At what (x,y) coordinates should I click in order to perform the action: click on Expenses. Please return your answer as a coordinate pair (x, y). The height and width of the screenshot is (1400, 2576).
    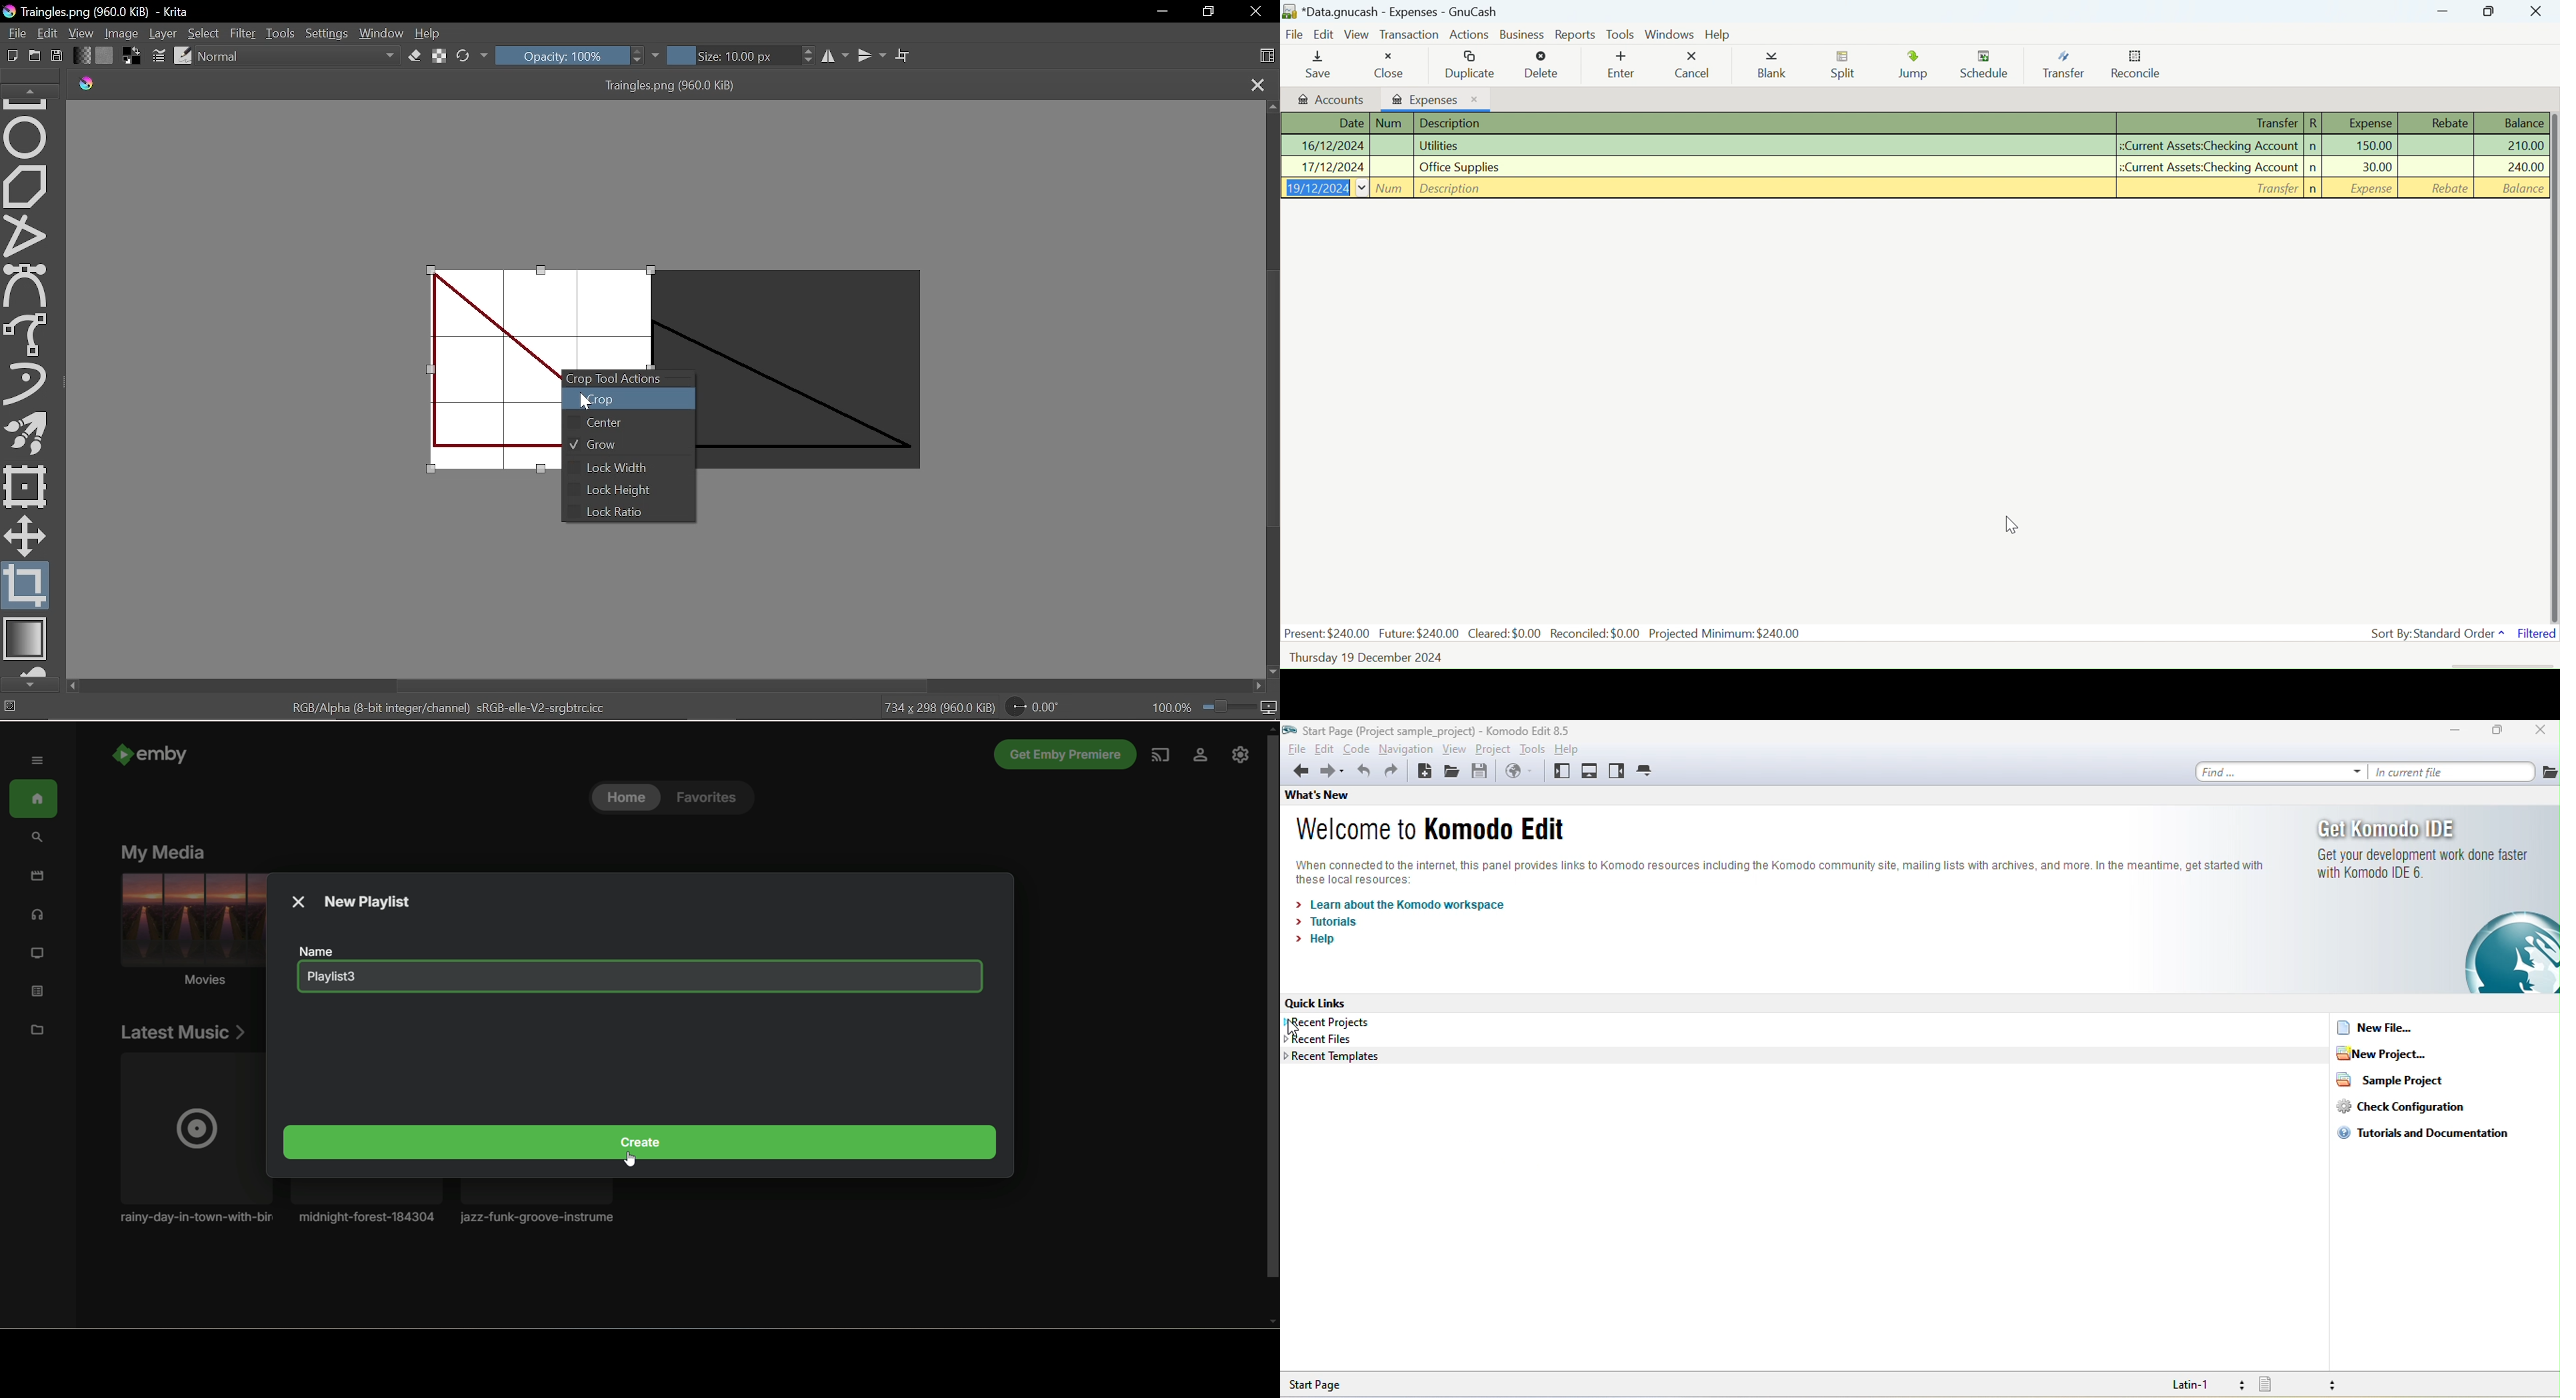
    Looking at the image, I should click on (1437, 99).